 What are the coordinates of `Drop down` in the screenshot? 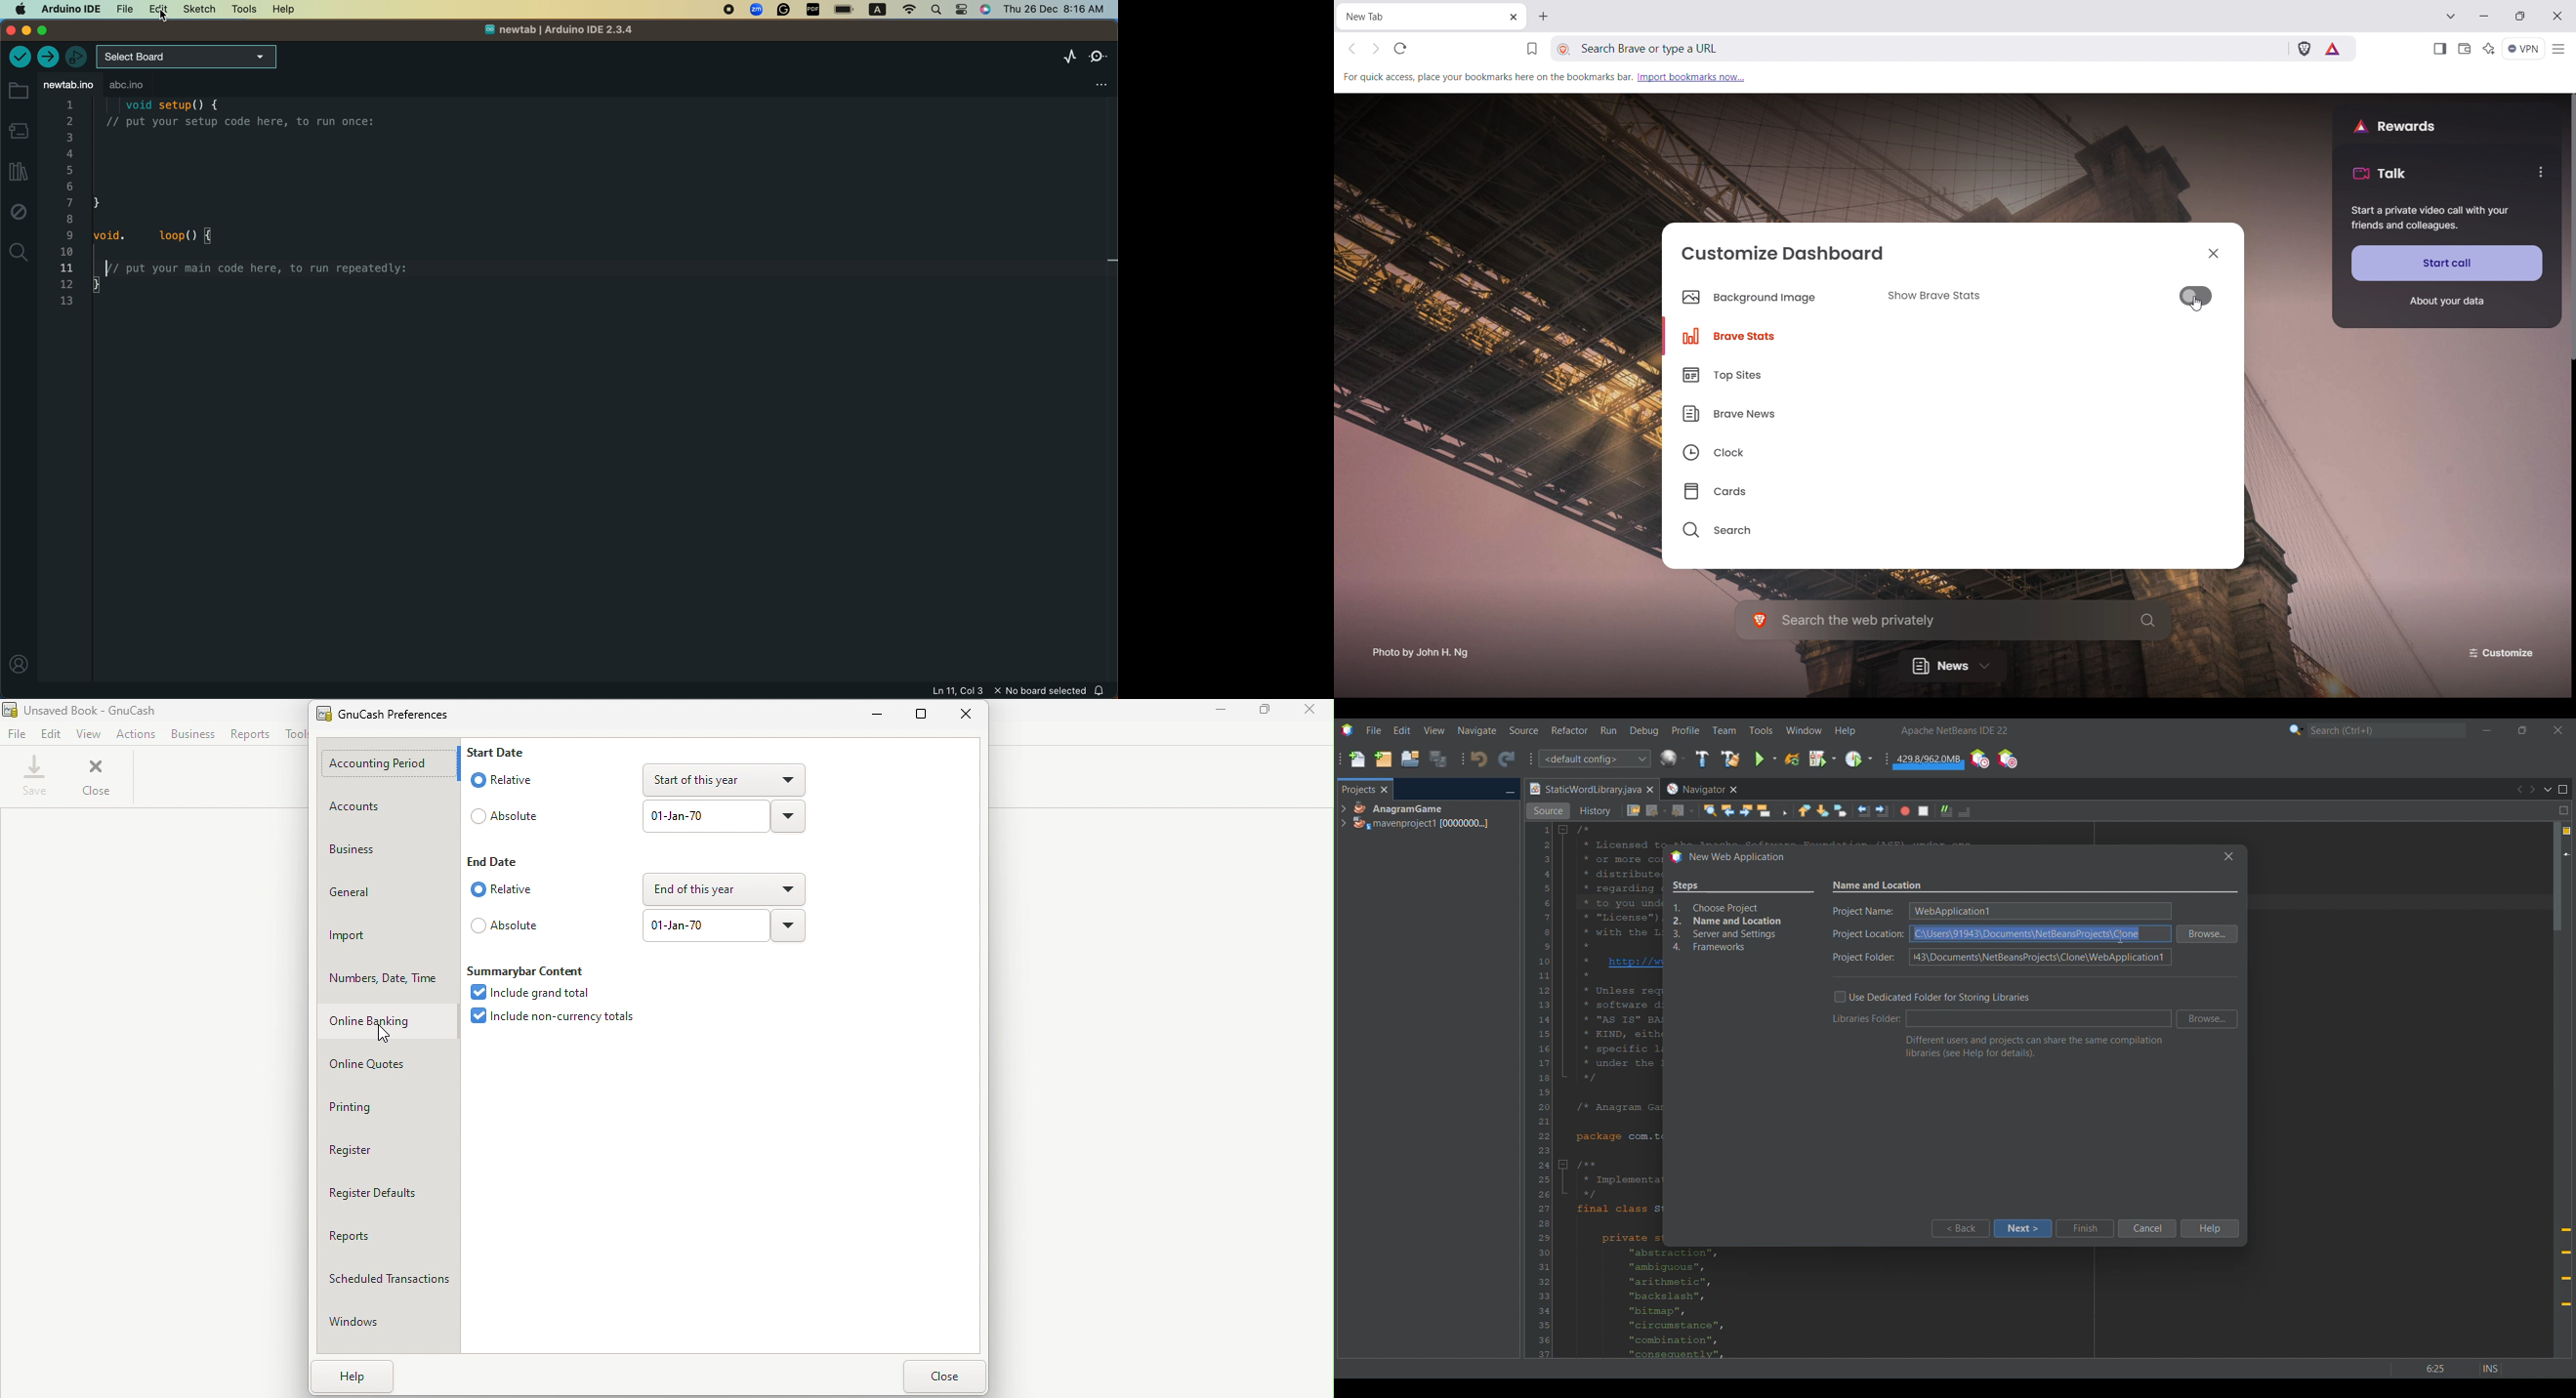 It's located at (724, 776).